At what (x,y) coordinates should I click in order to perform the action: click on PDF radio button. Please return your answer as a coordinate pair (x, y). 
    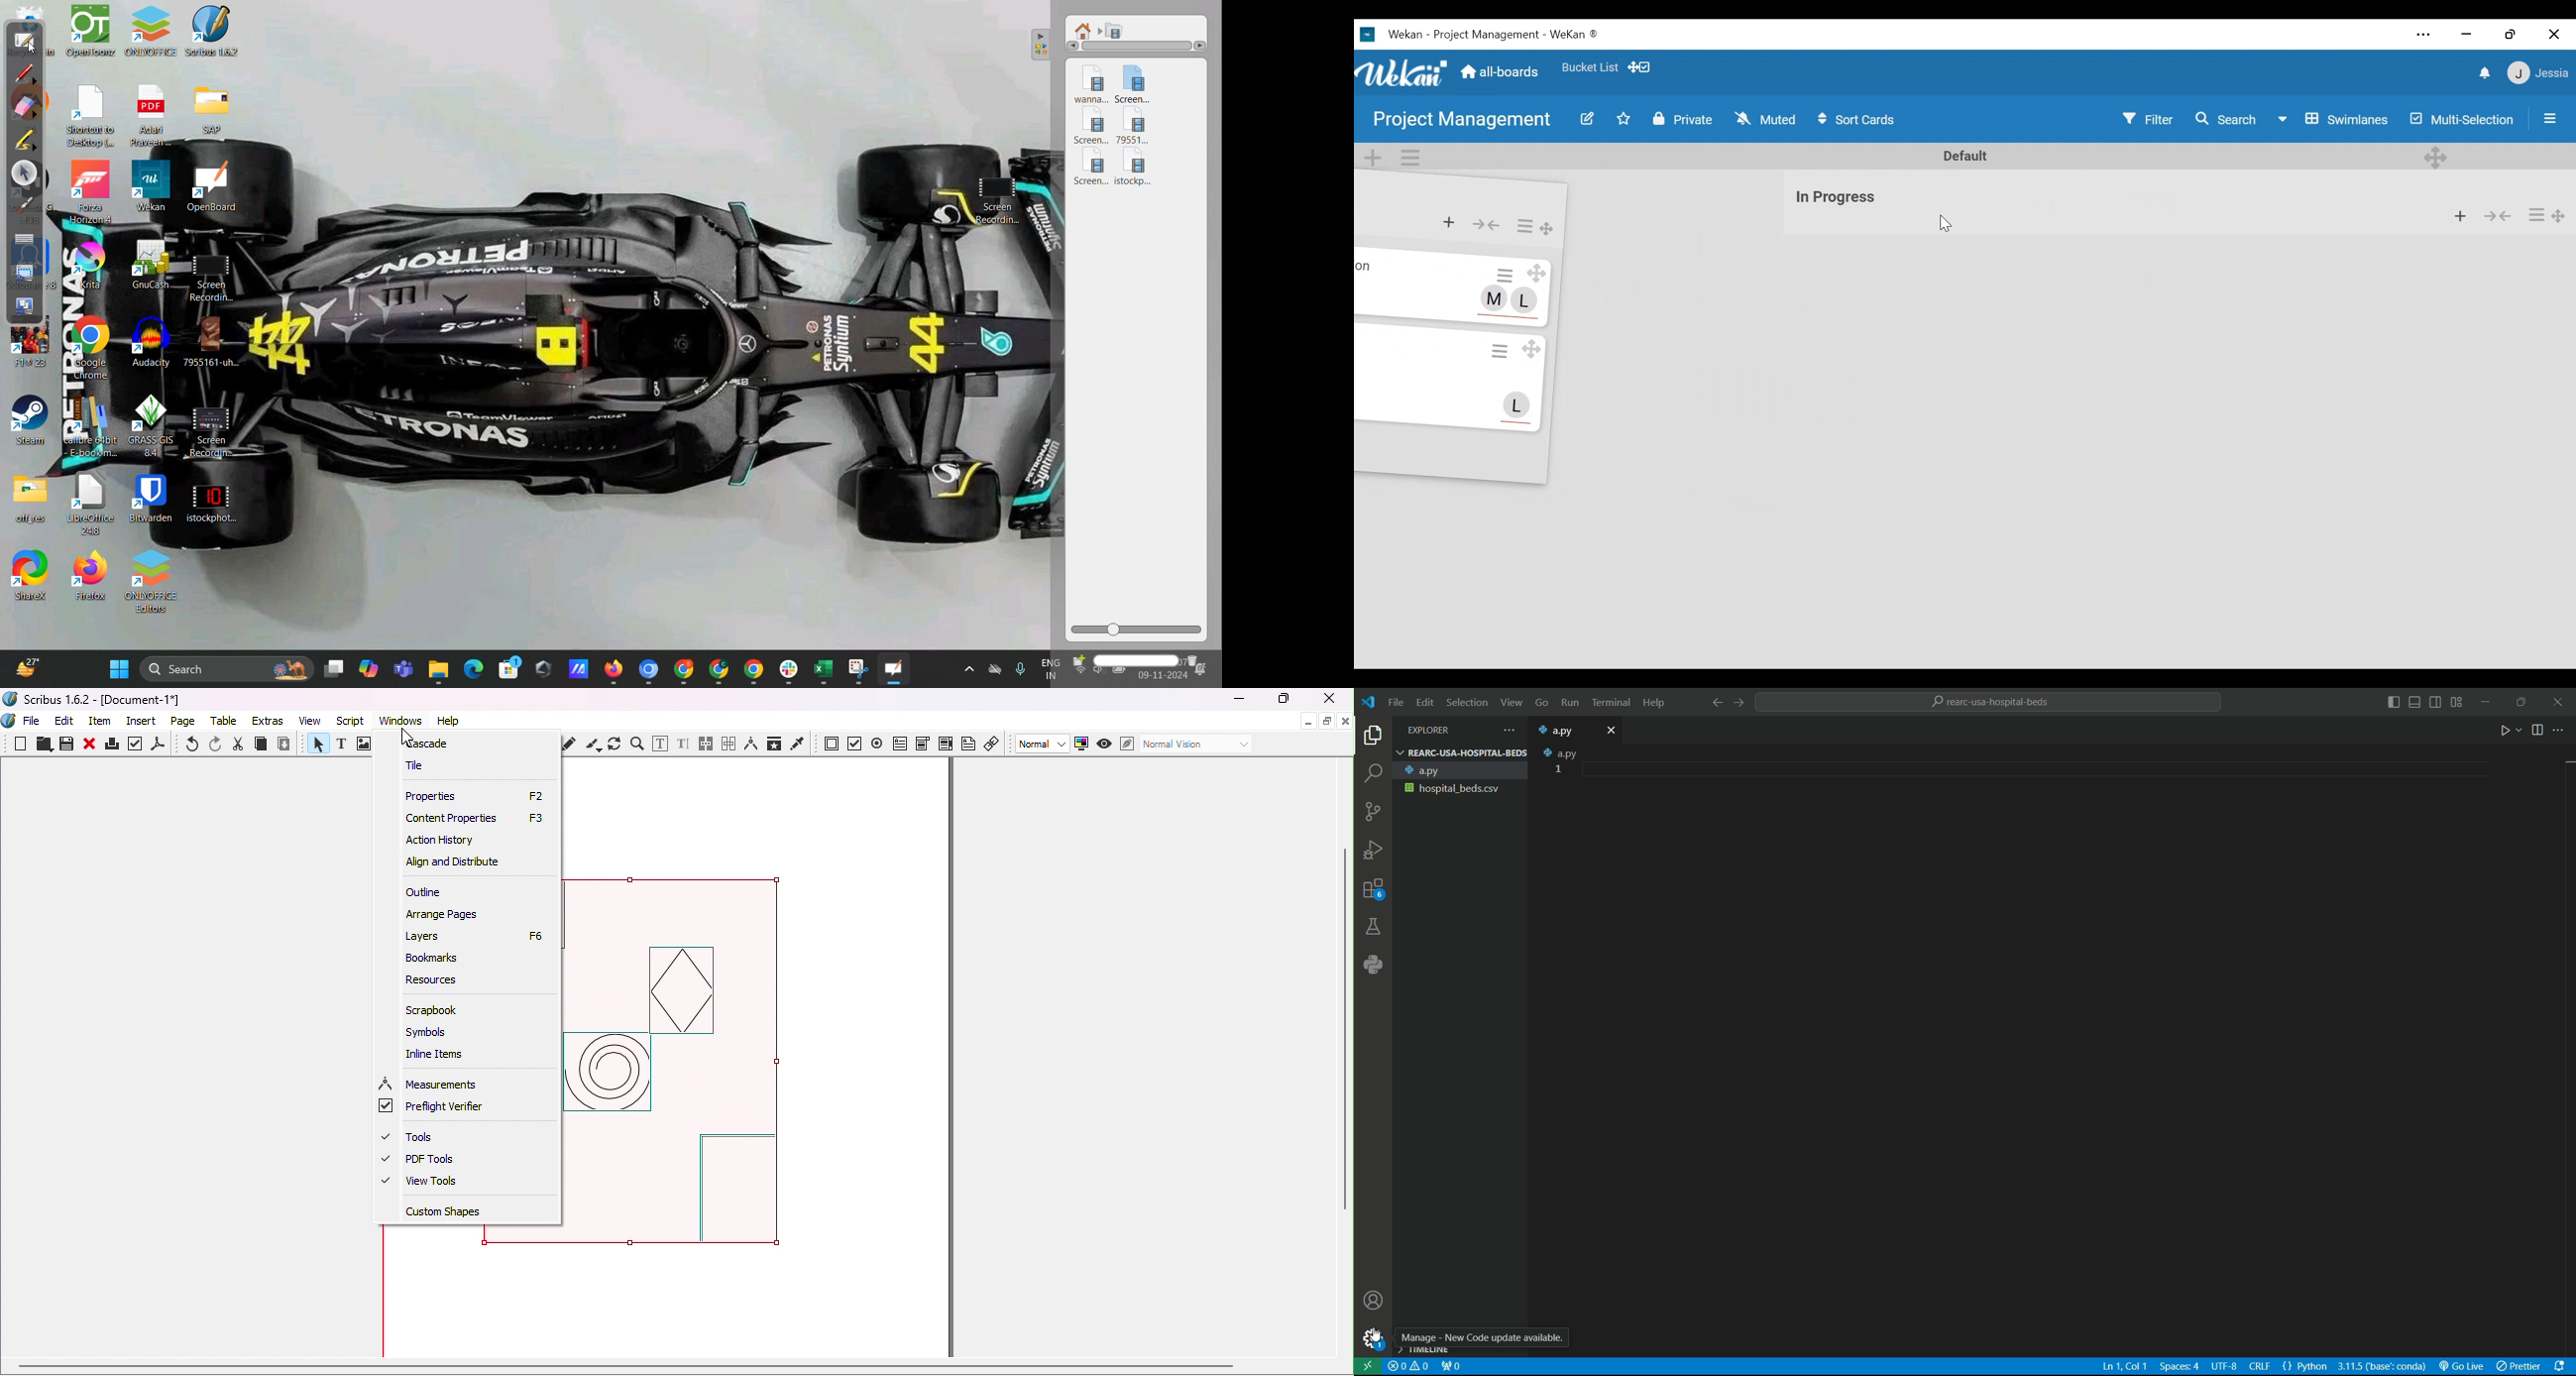
    Looking at the image, I should click on (877, 743).